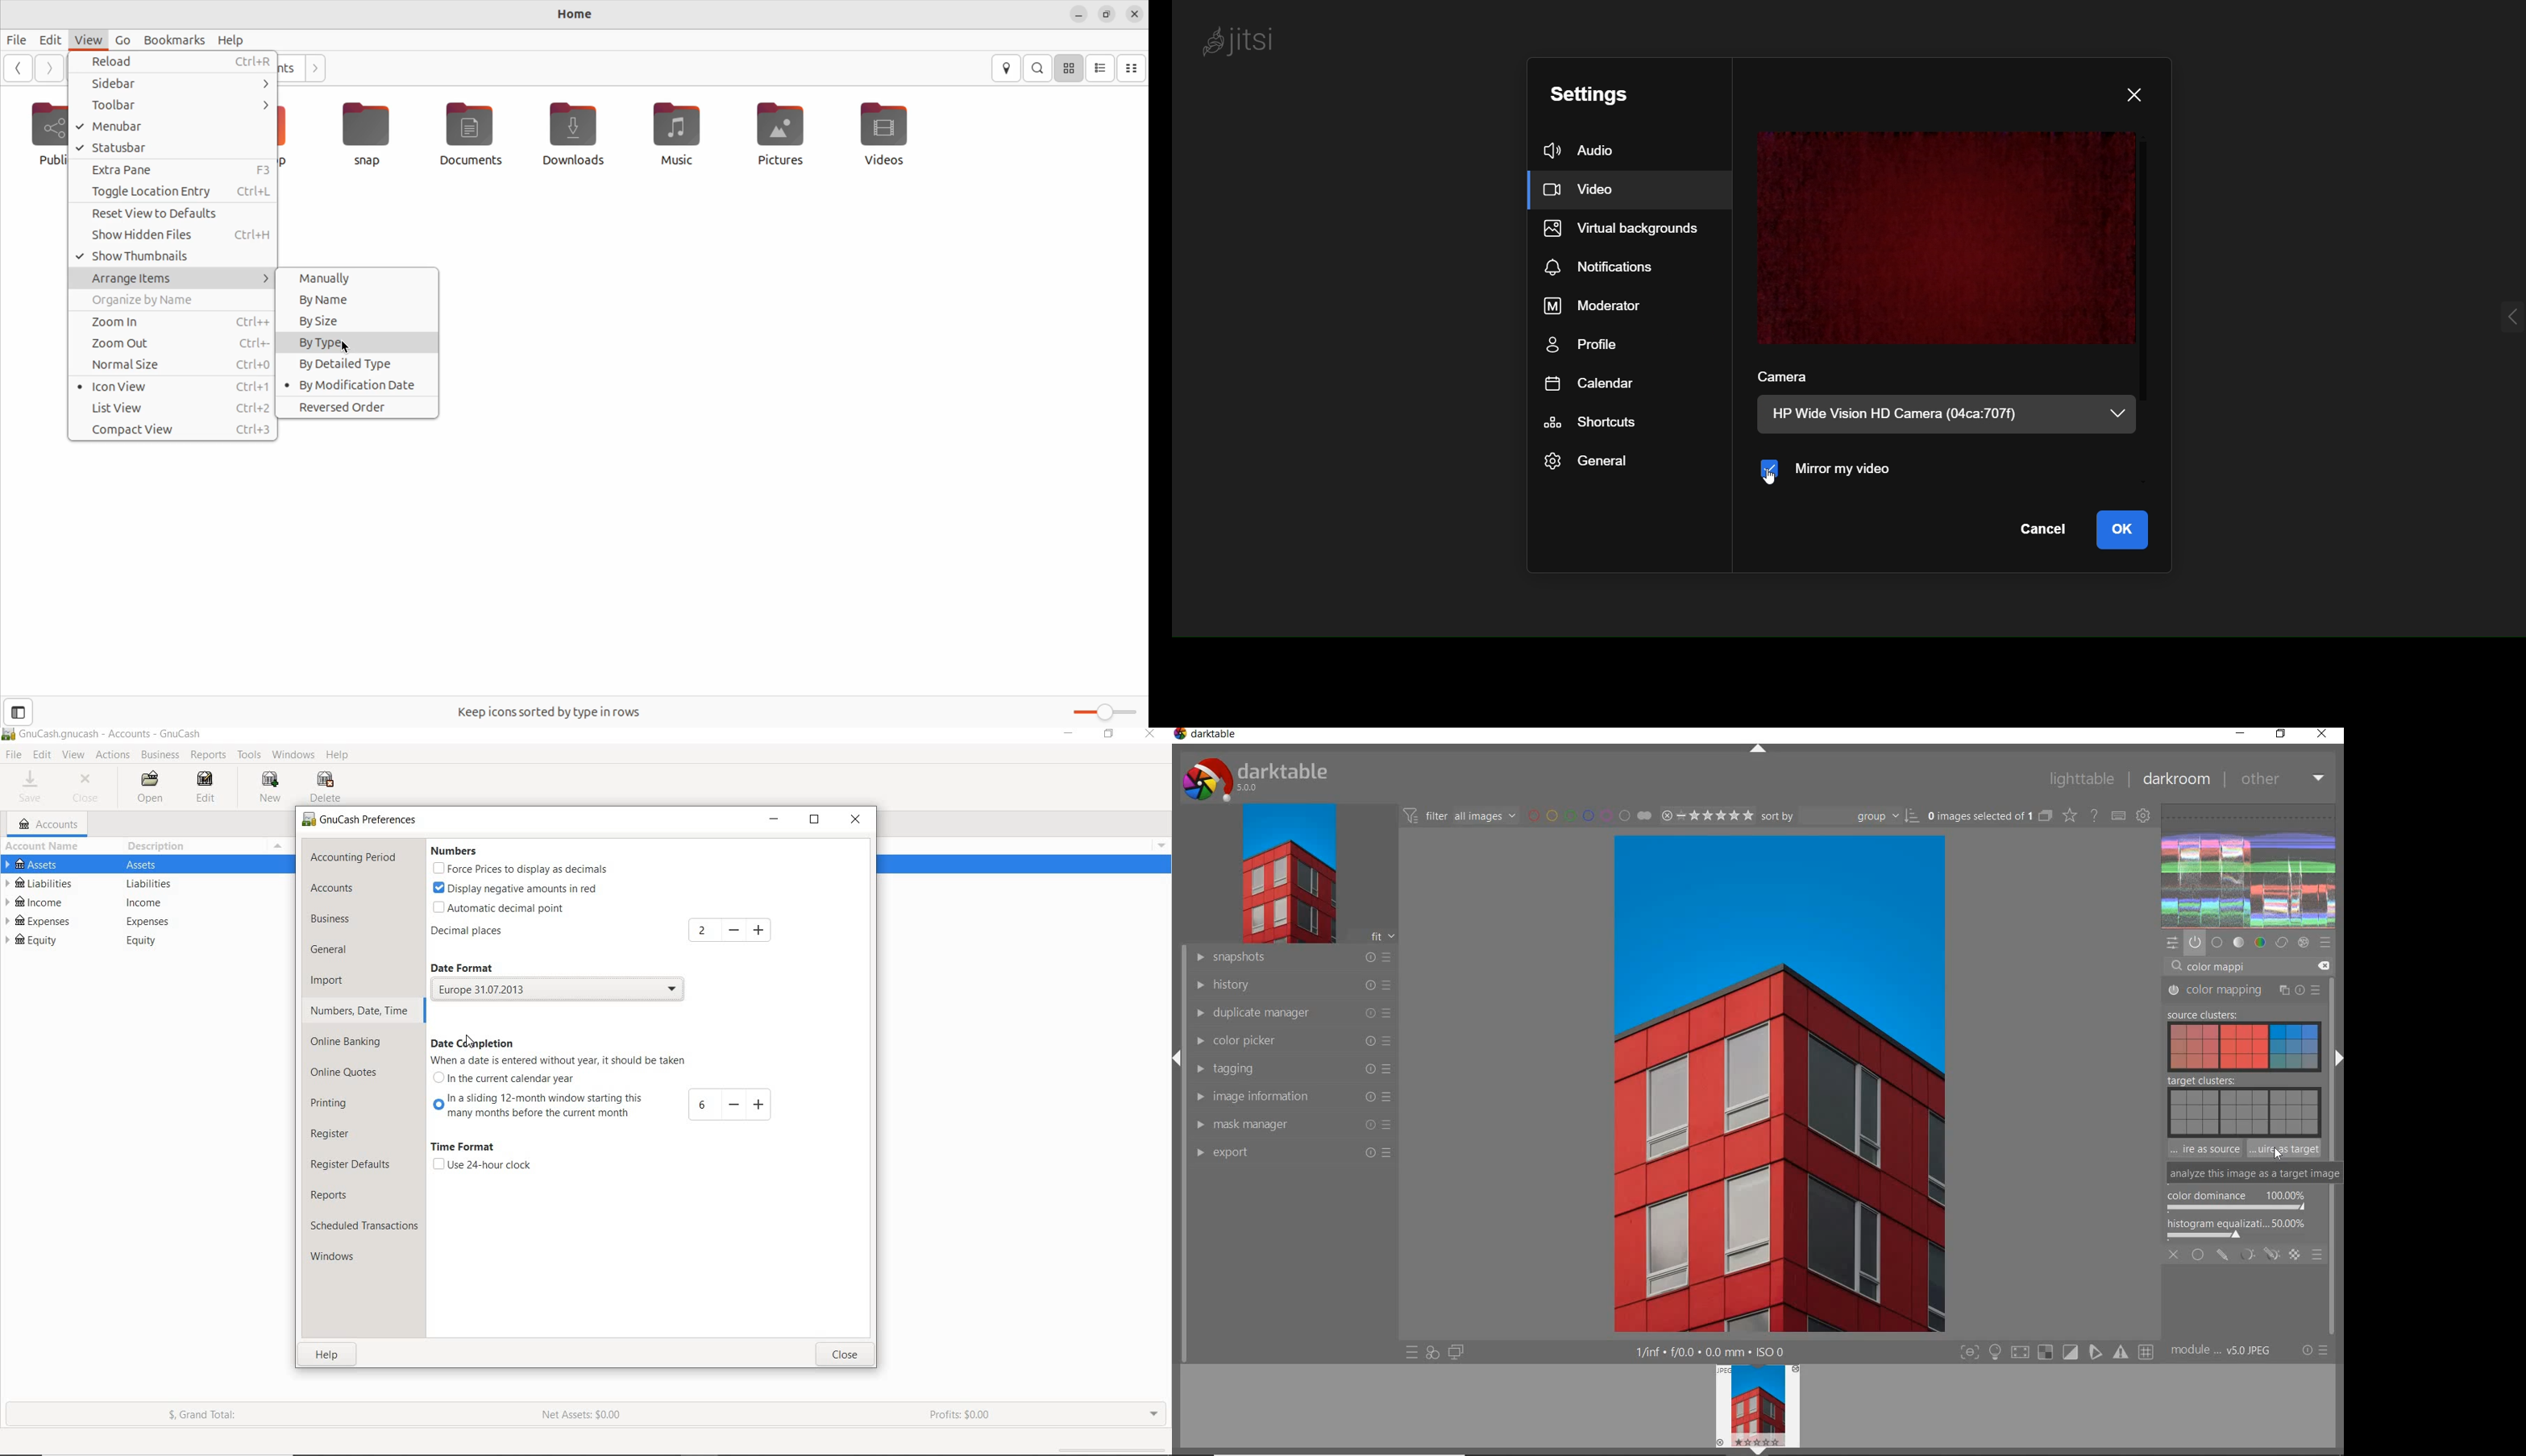  Describe the element at coordinates (1294, 958) in the screenshot. I see `snapshot` at that location.